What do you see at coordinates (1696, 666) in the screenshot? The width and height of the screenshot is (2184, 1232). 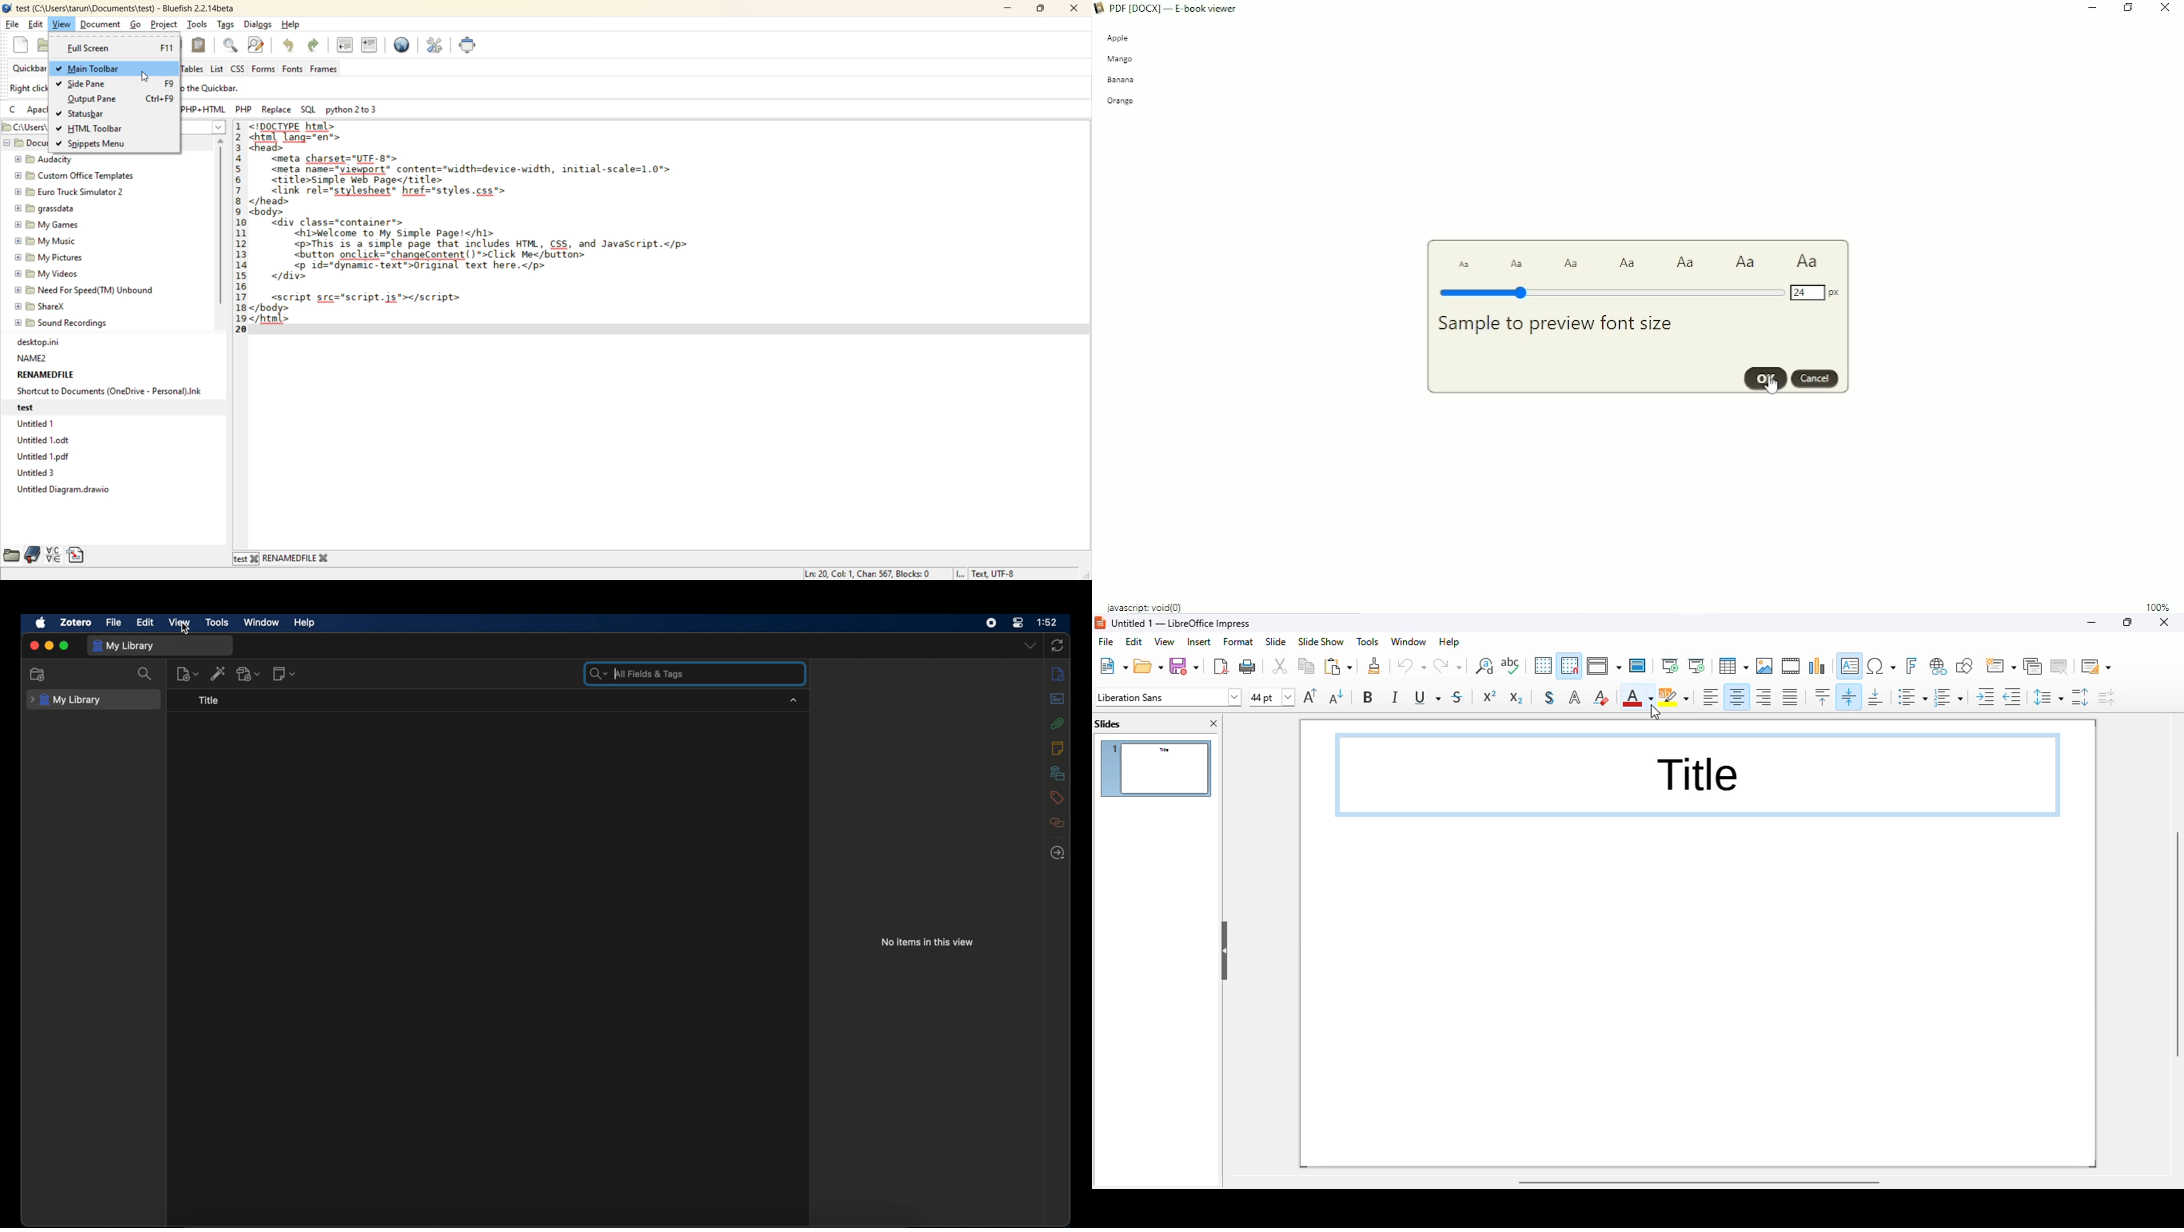 I see `start from current slide` at bounding box center [1696, 666].